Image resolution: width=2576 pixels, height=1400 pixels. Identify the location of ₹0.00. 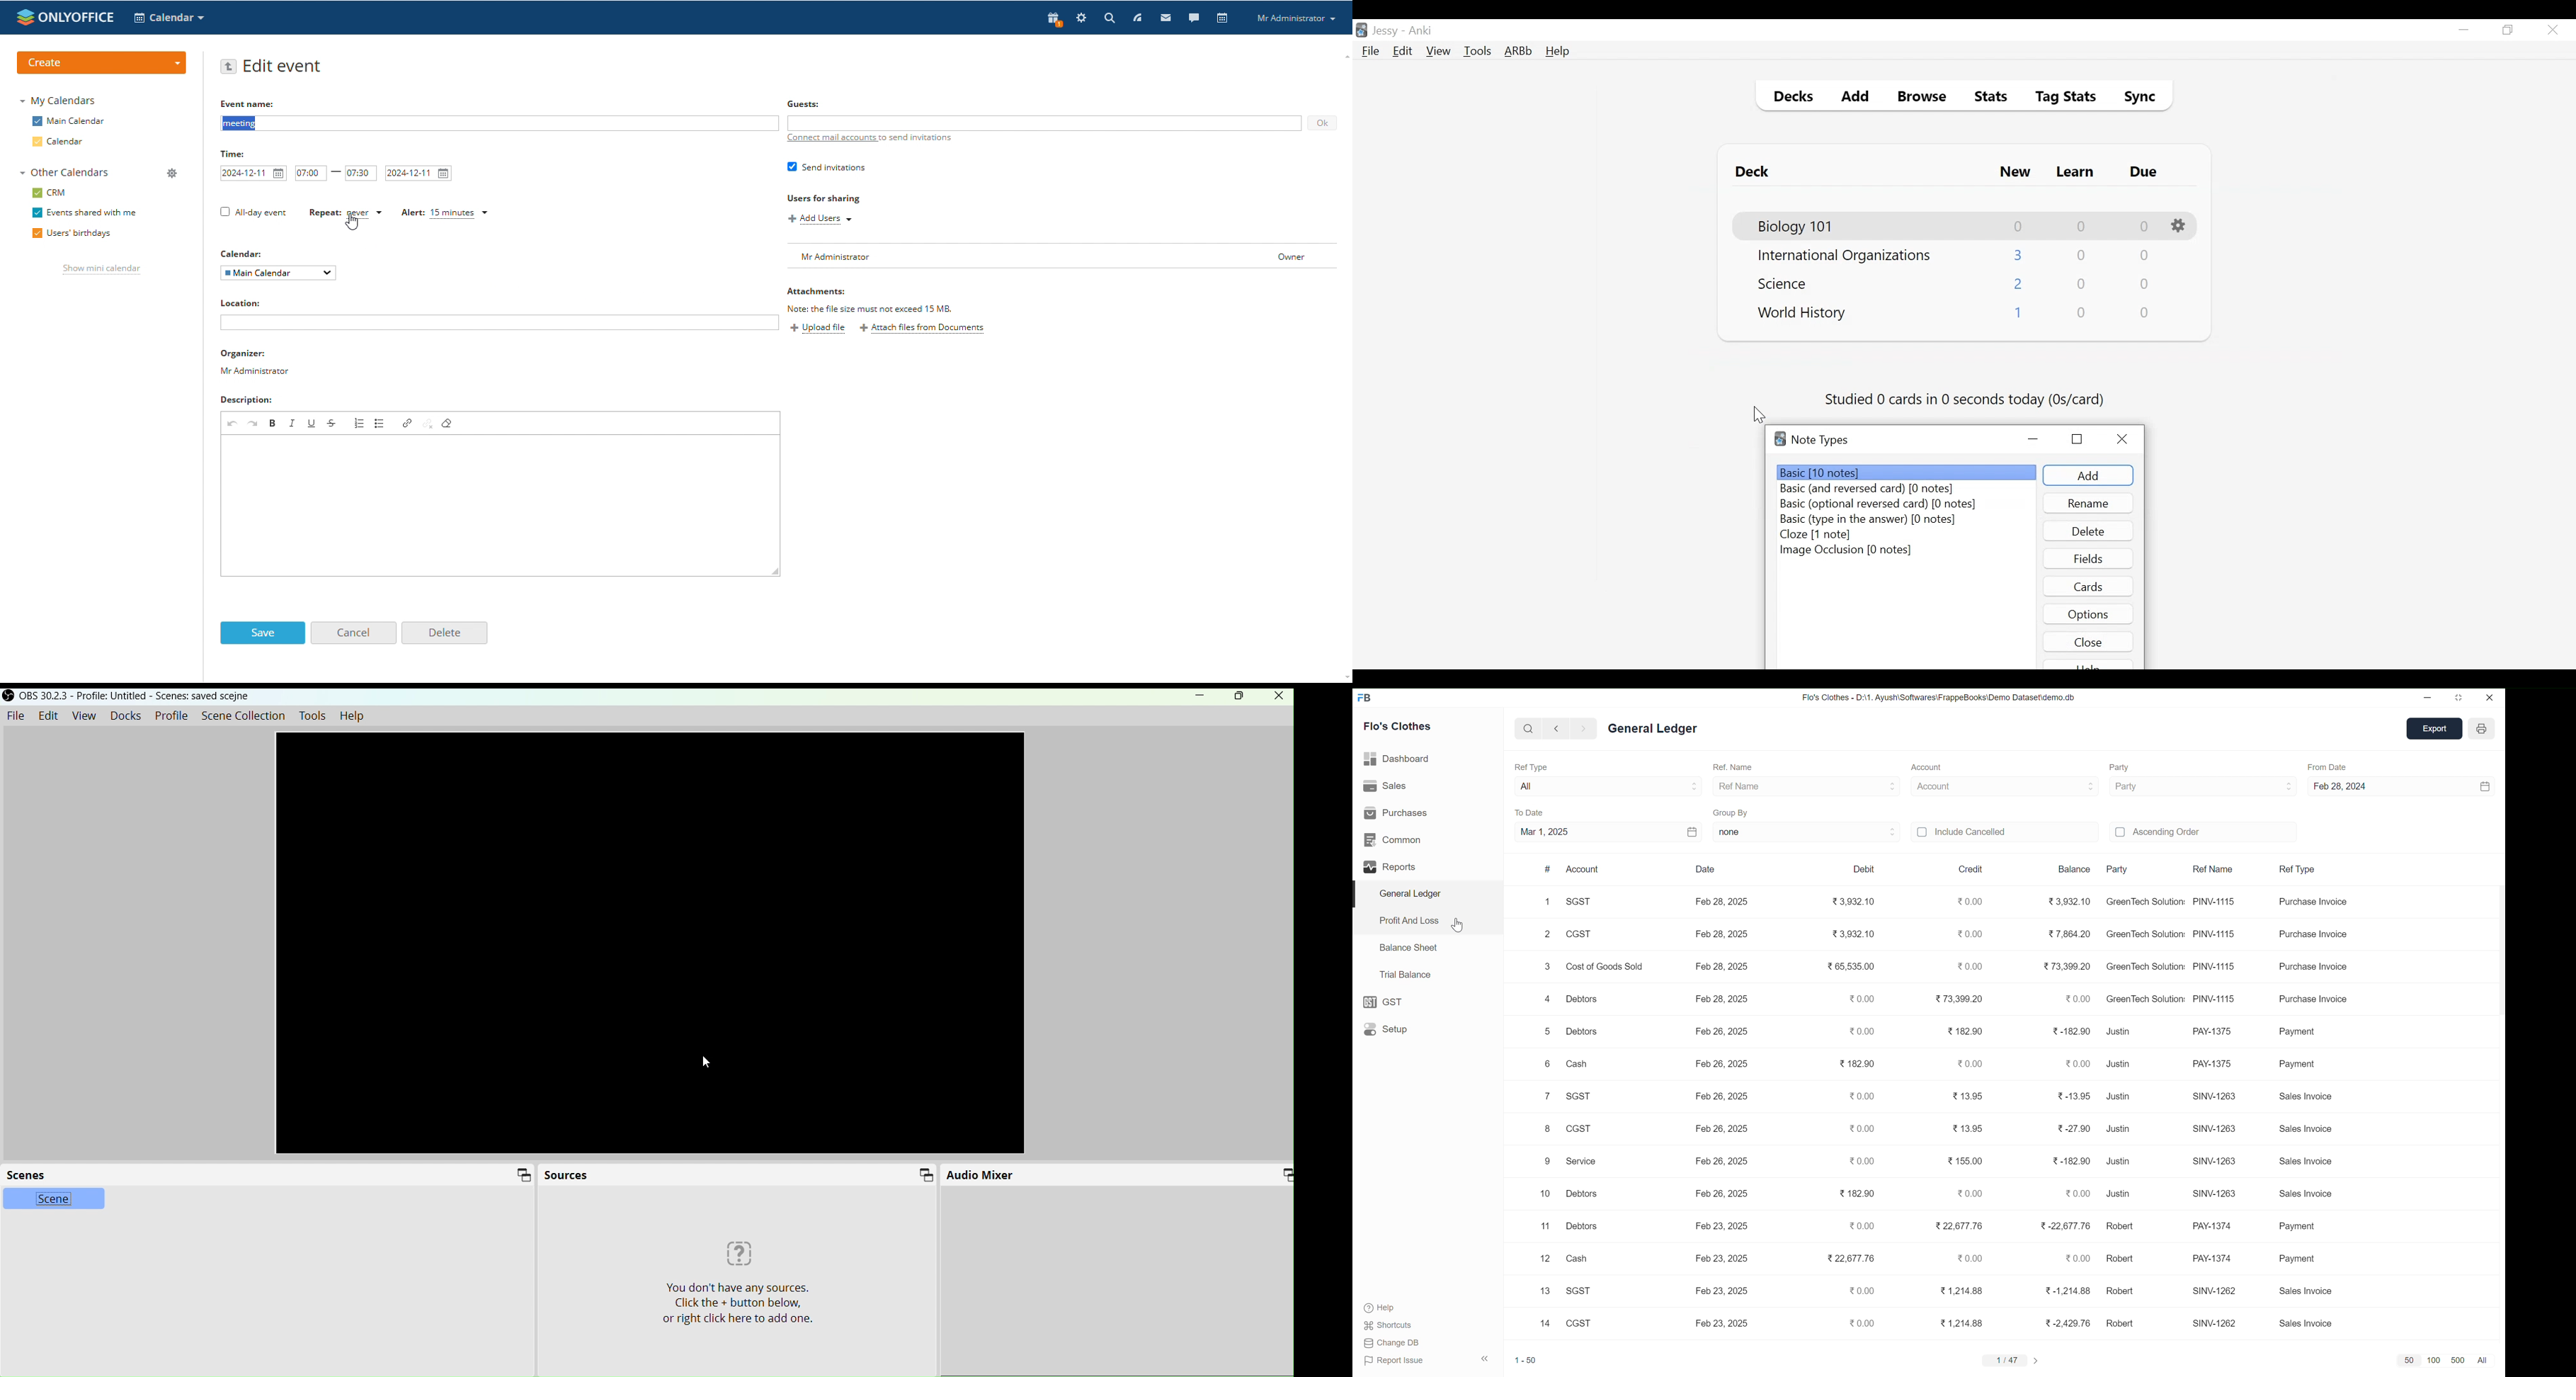
(1858, 1003).